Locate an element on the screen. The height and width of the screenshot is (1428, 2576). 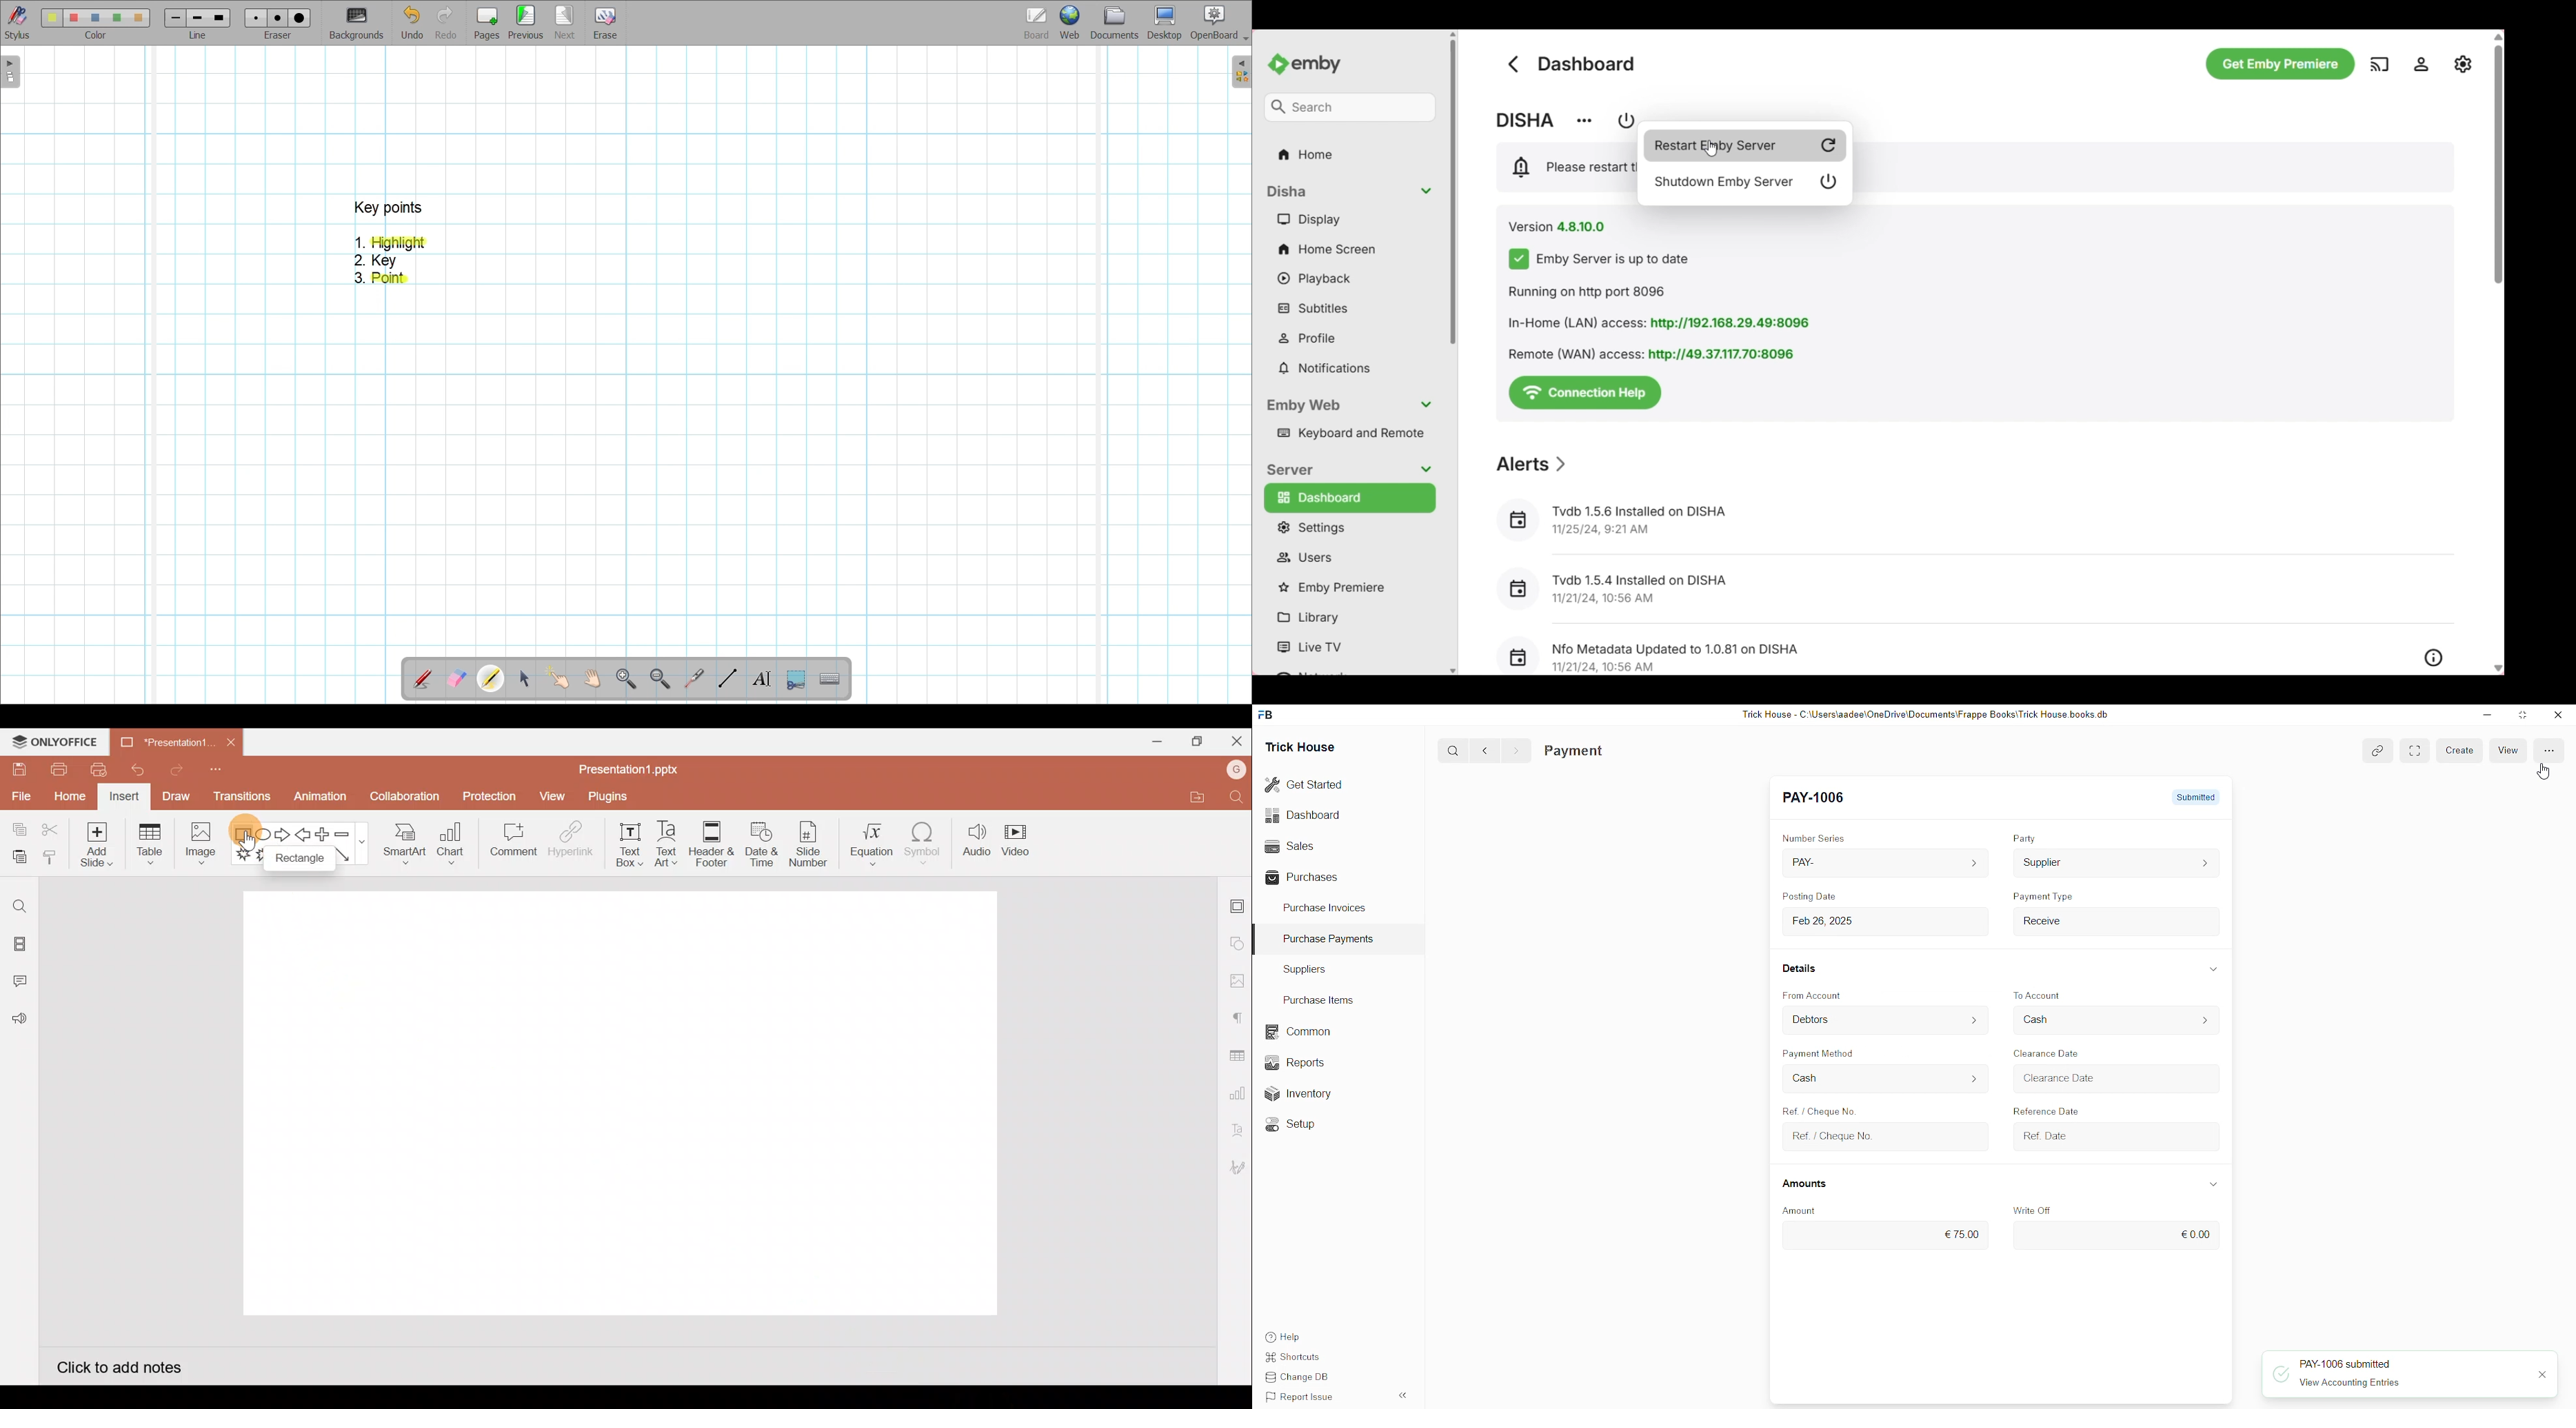
From Account is located at coordinates (1814, 994).